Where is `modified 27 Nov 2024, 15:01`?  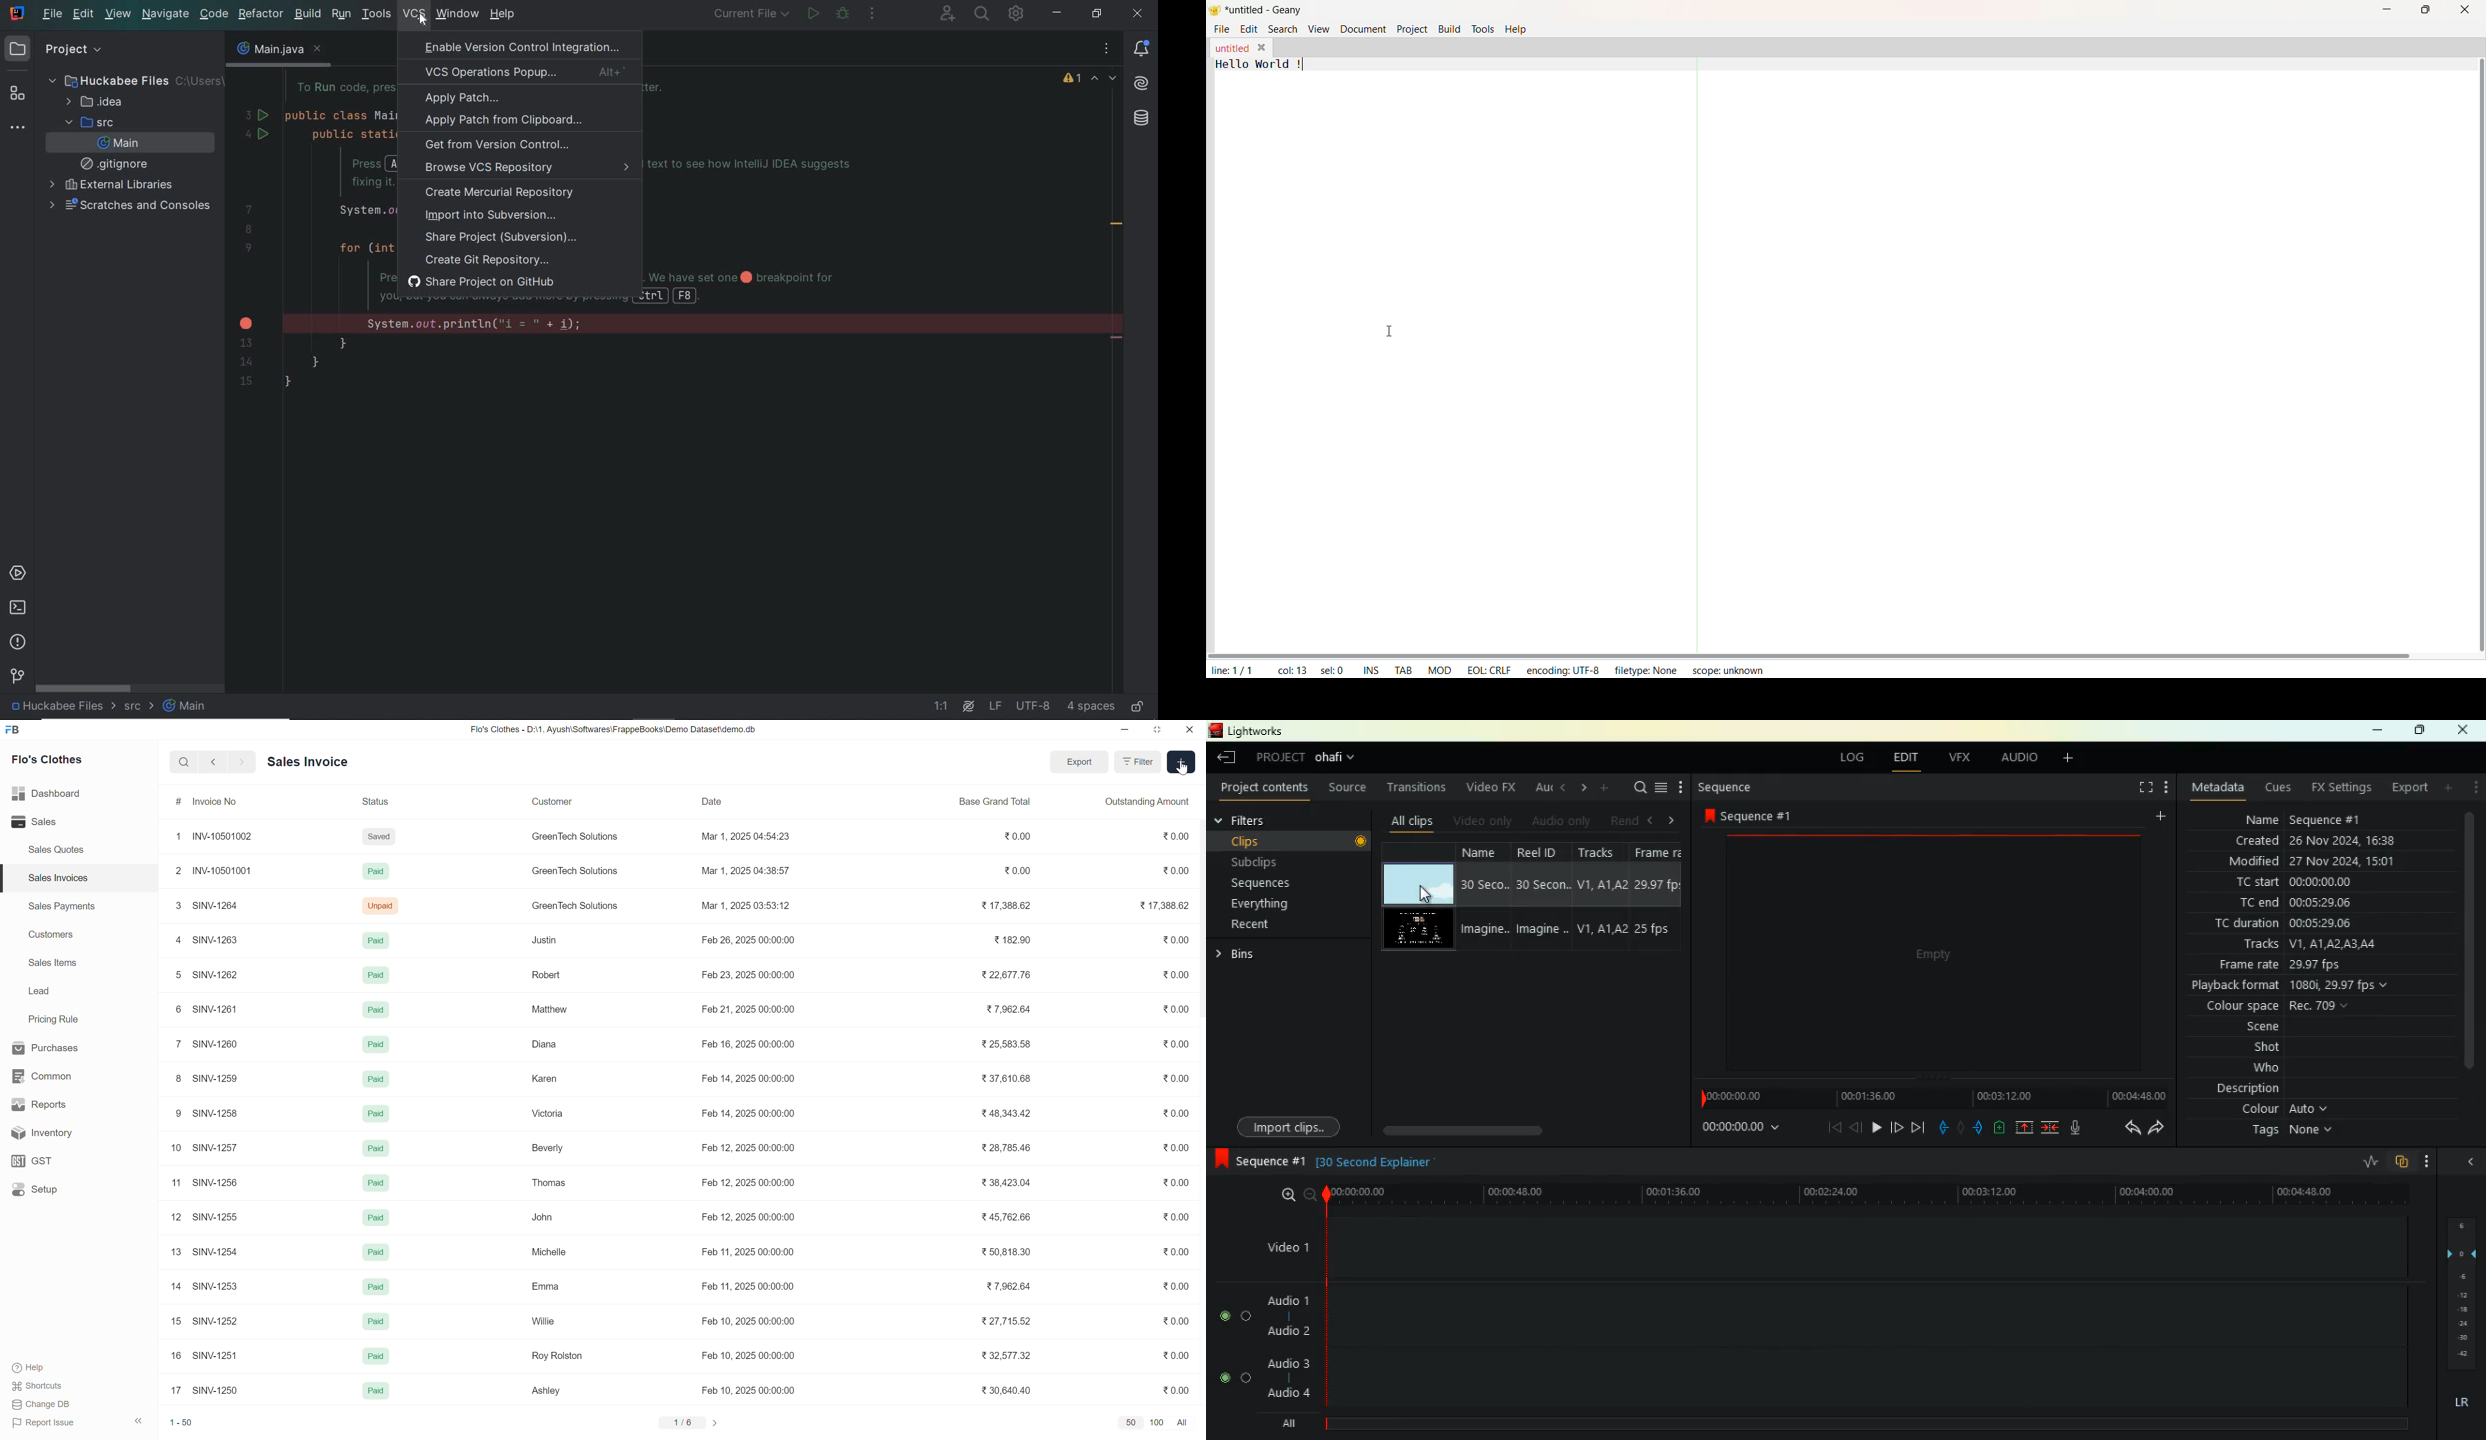
modified 27 Nov 2024, 15:01 is located at coordinates (2318, 861).